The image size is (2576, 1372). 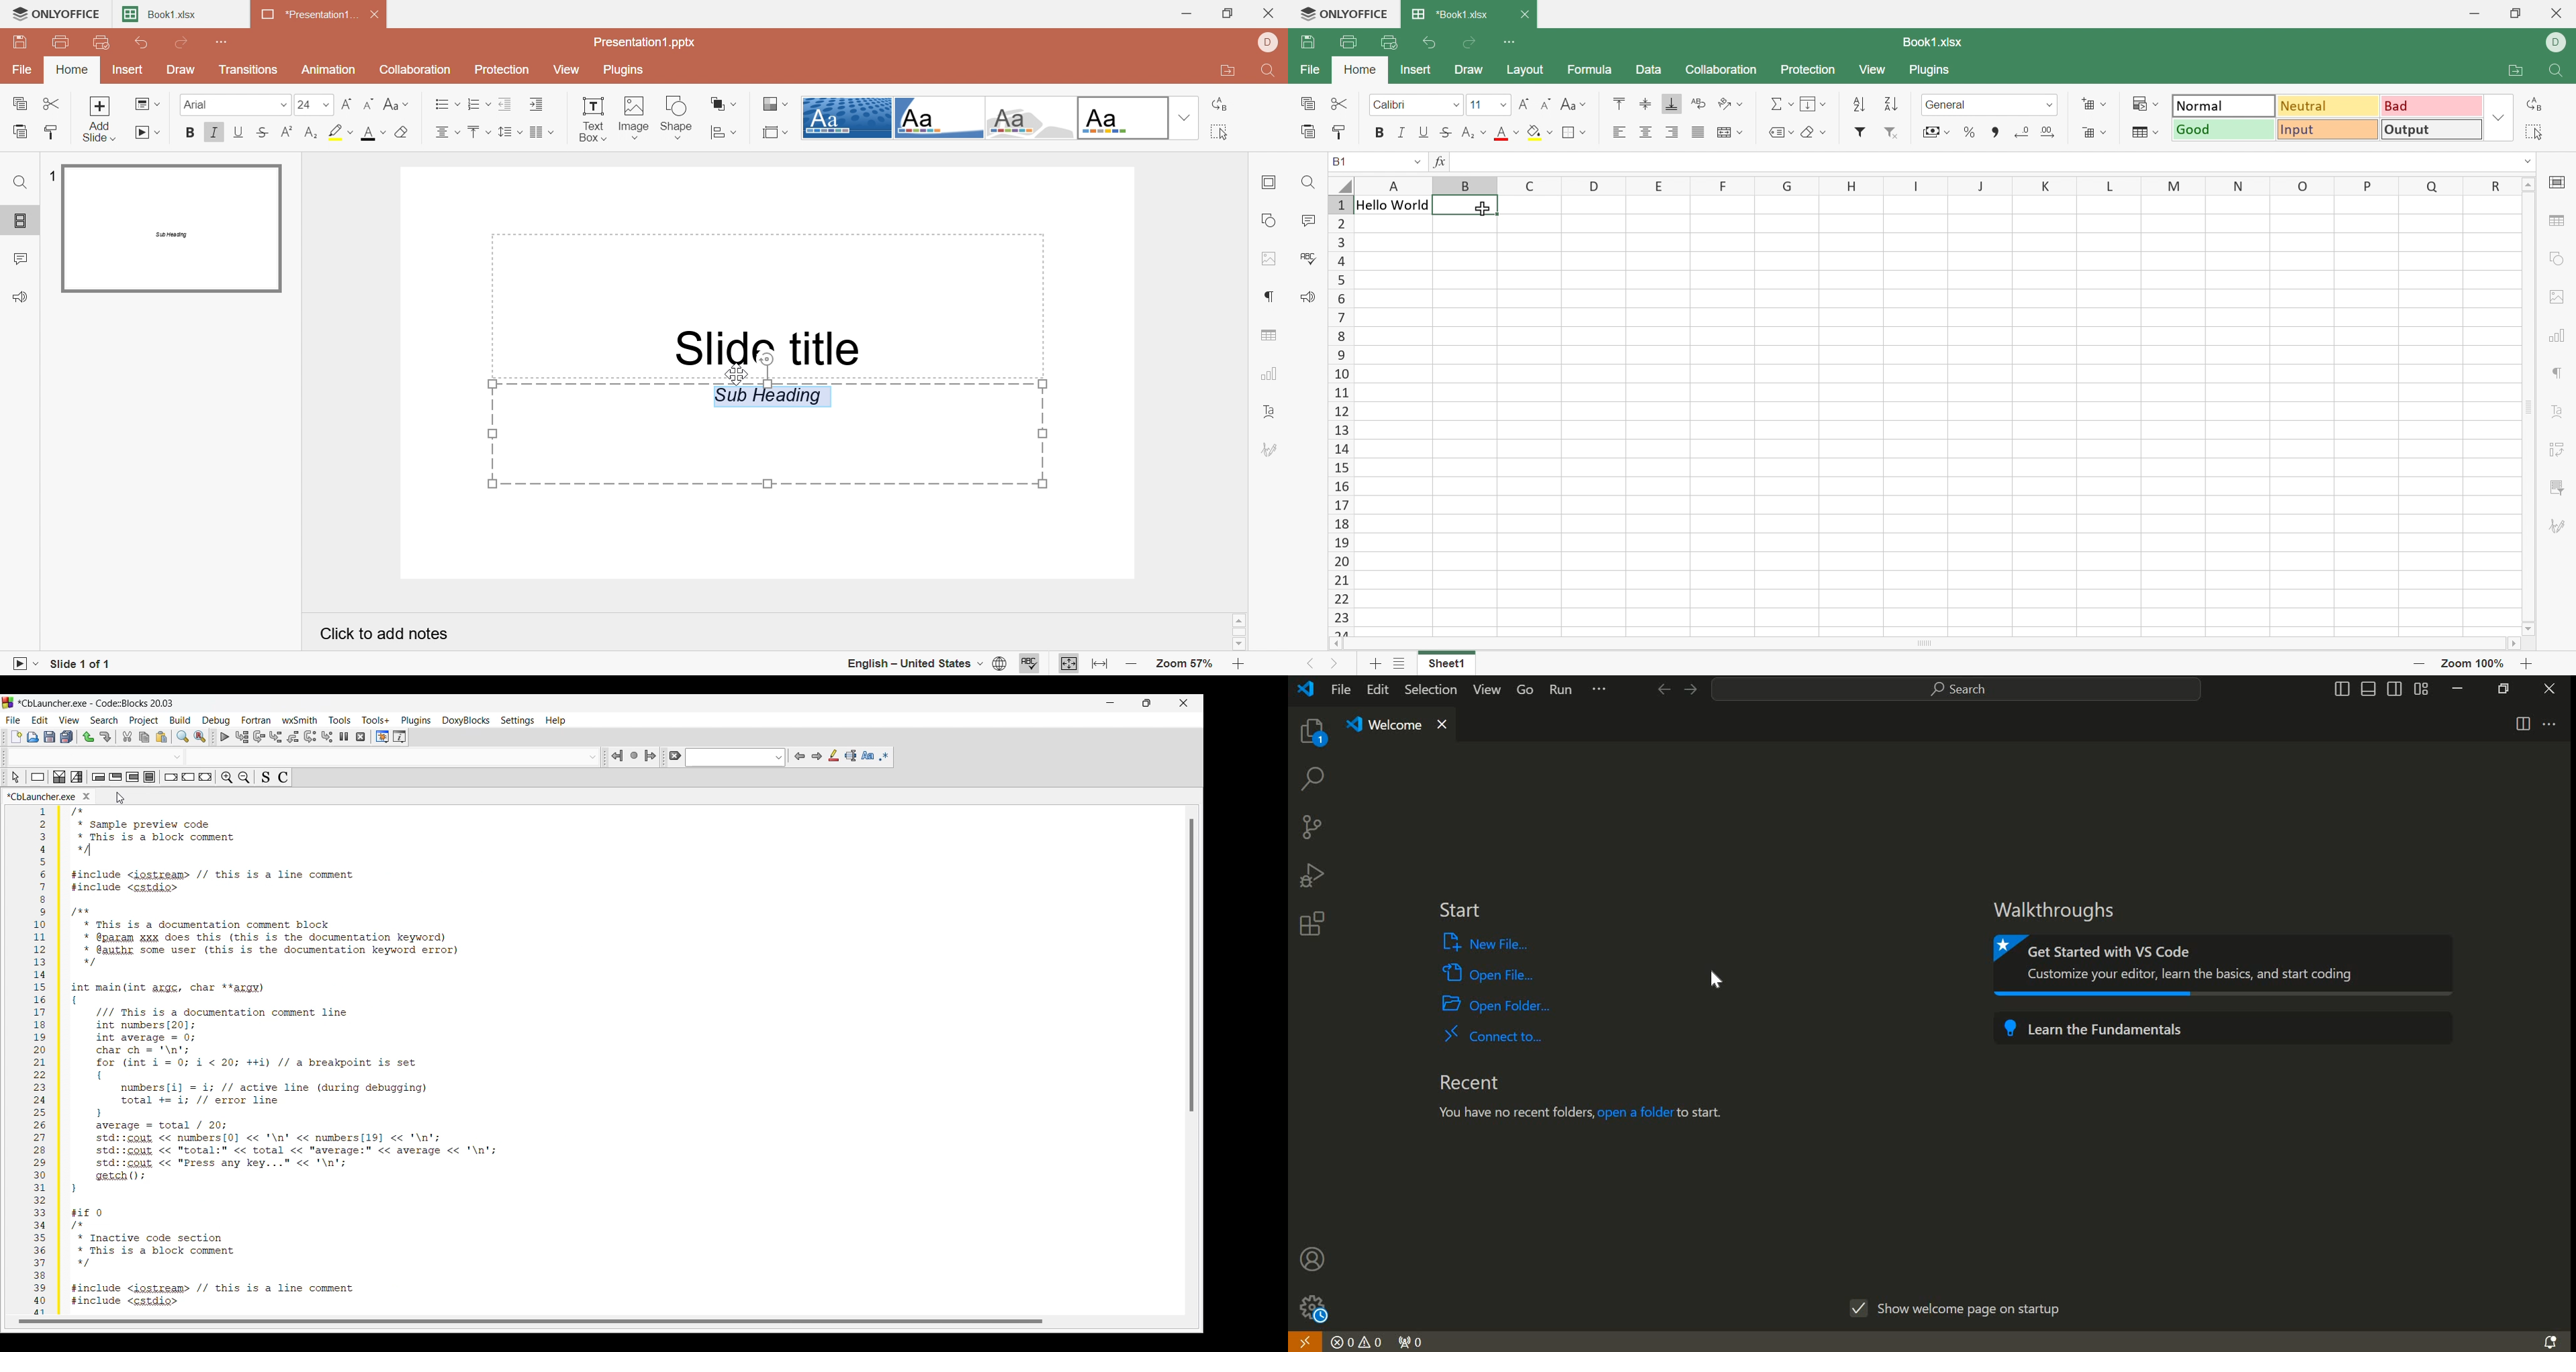 What do you see at coordinates (344, 736) in the screenshot?
I see `Break debugger` at bounding box center [344, 736].